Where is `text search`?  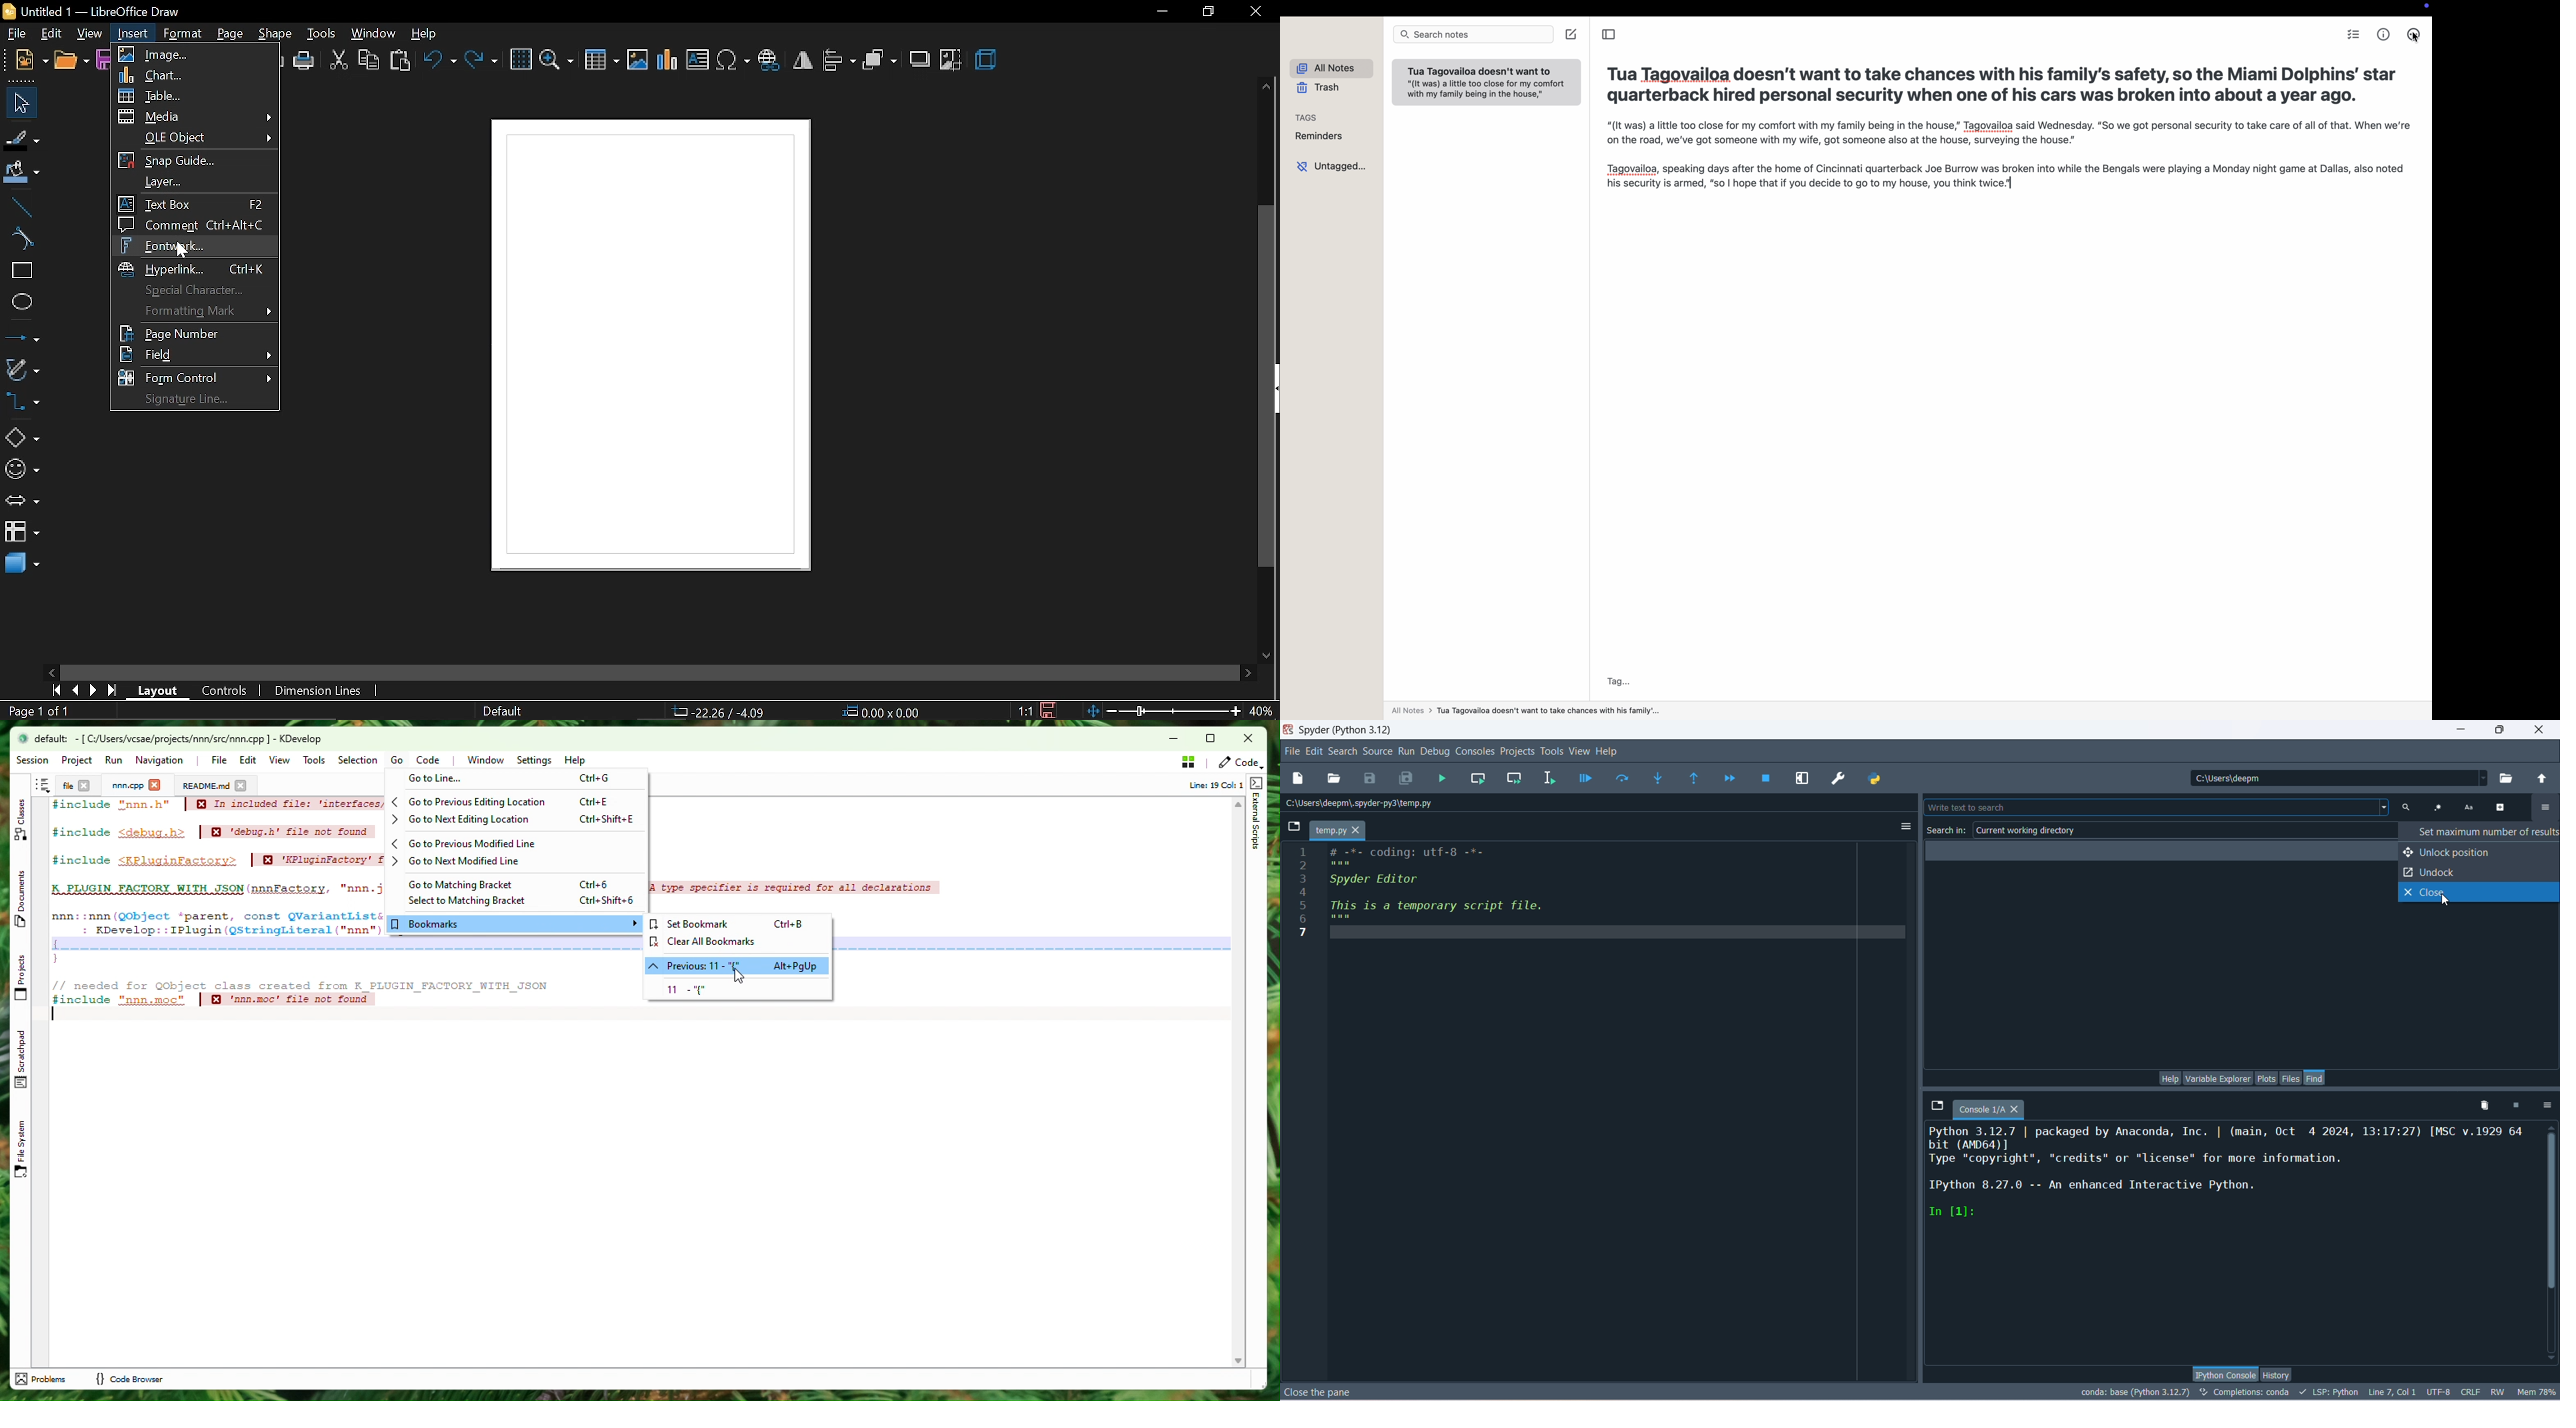
text search is located at coordinates (2401, 807).